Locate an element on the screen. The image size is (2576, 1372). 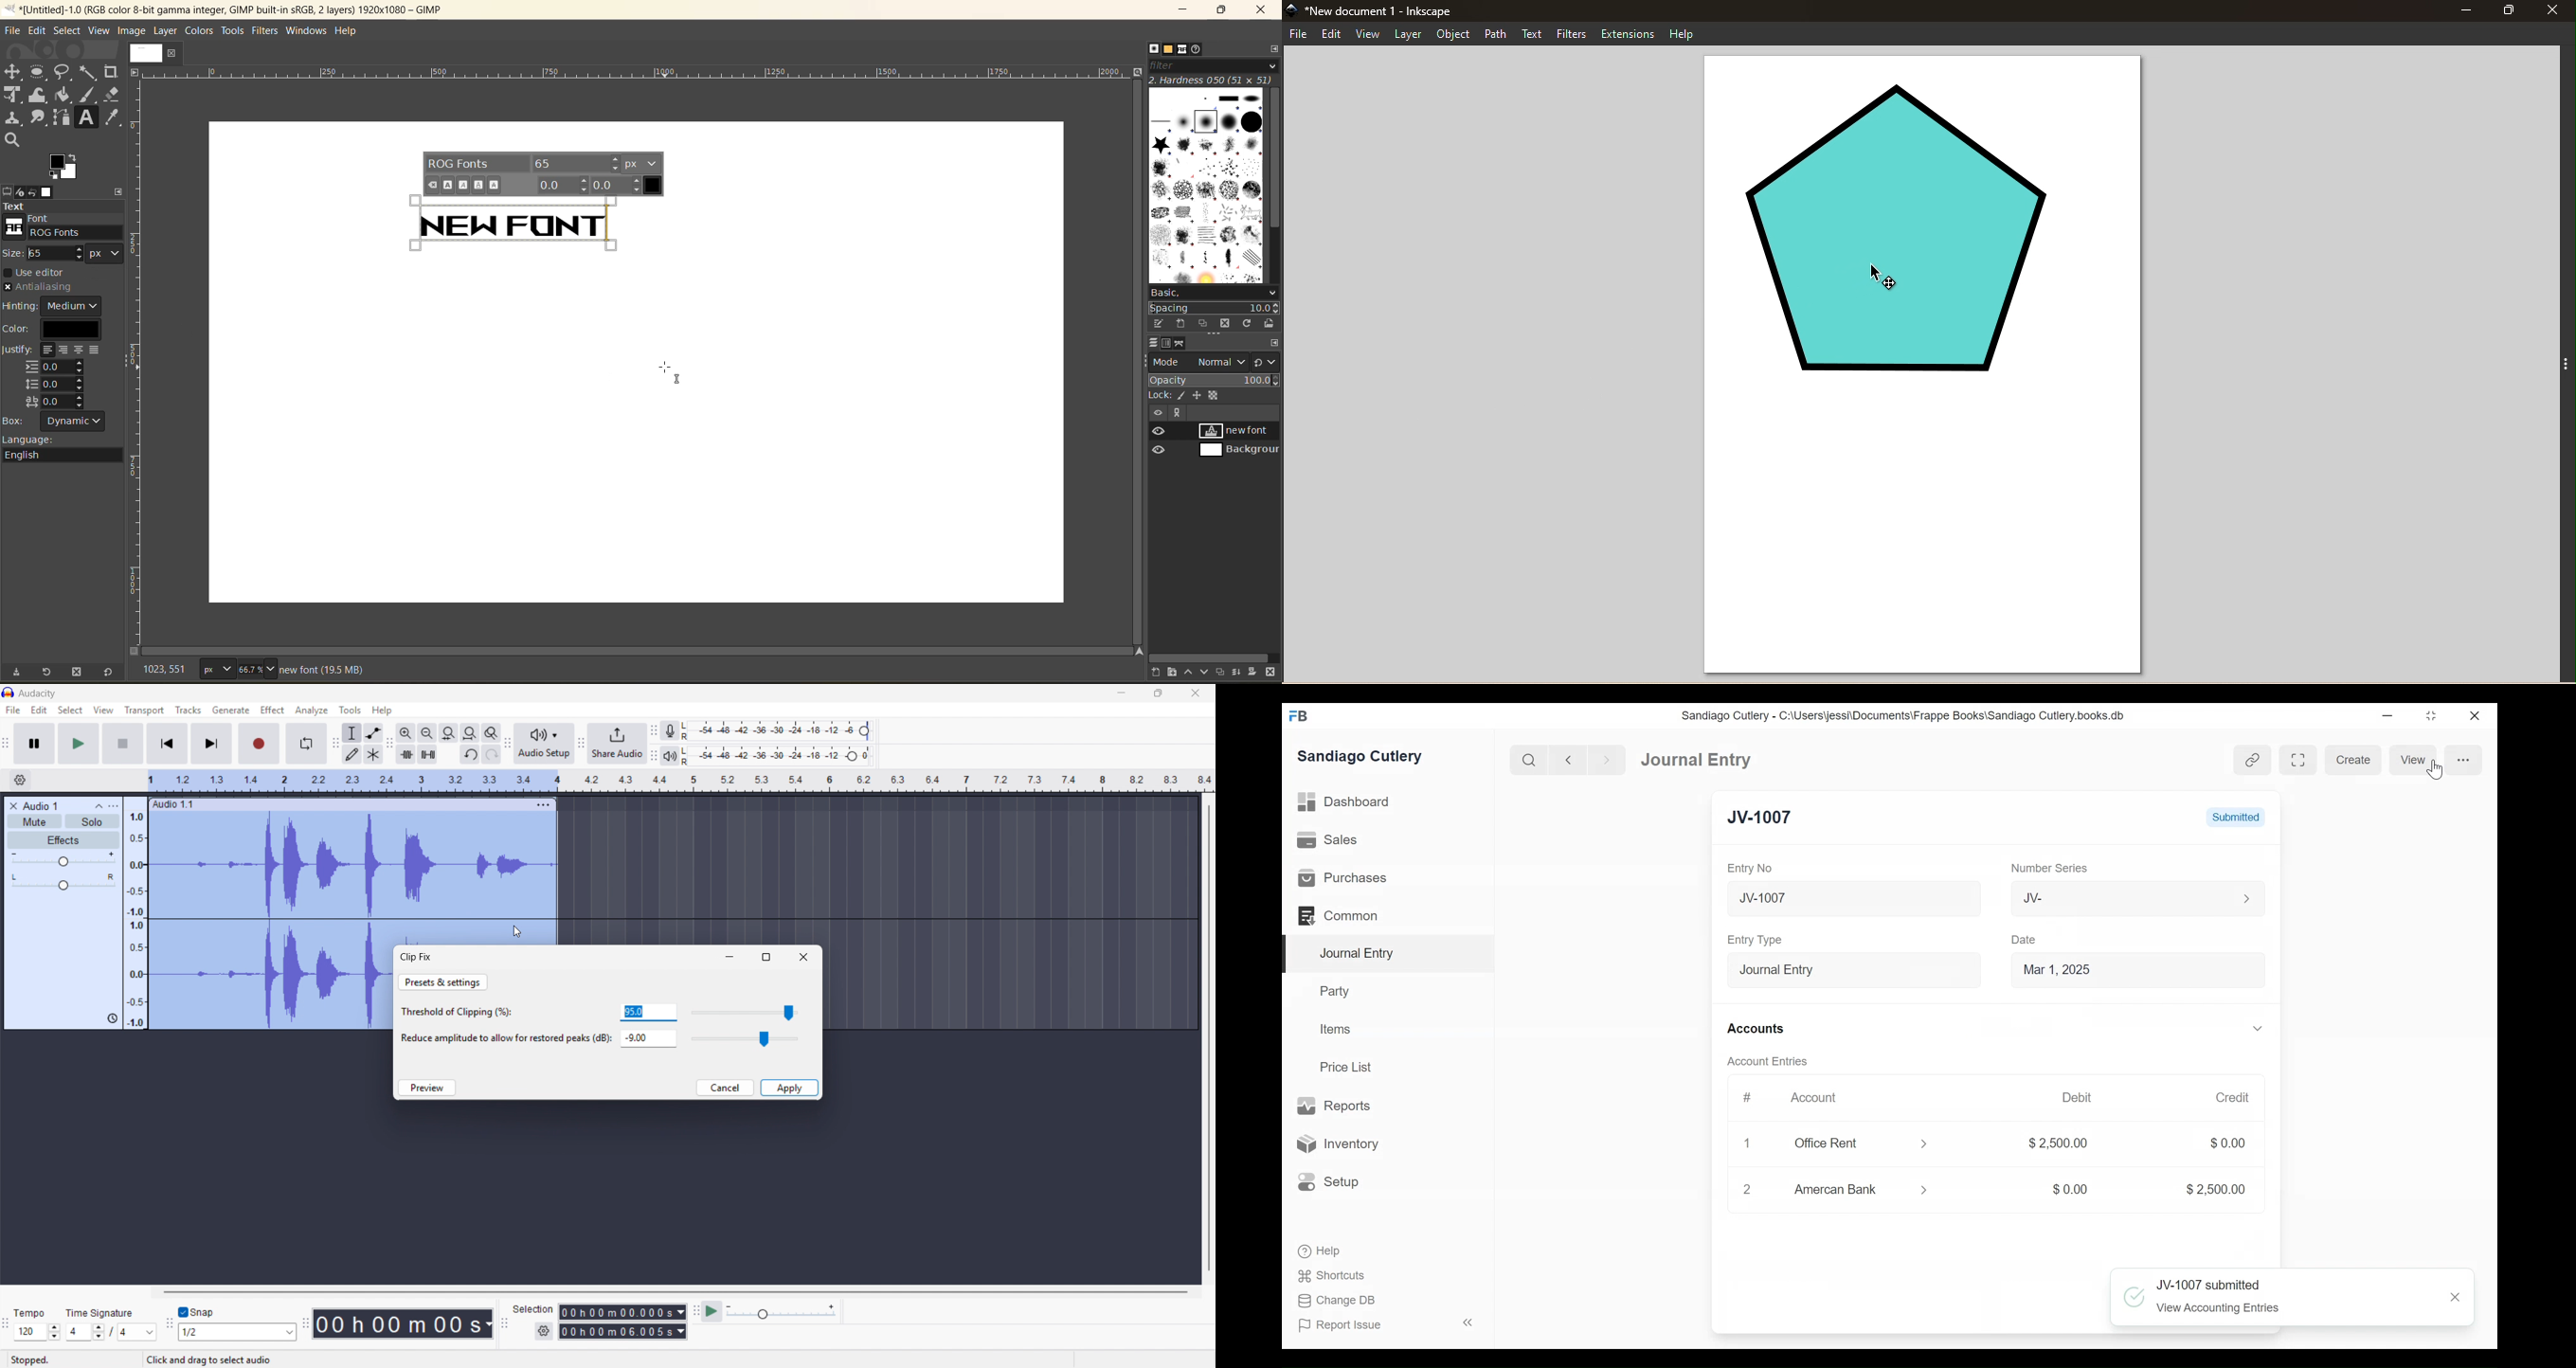
Dashboard is located at coordinates (1692, 758).